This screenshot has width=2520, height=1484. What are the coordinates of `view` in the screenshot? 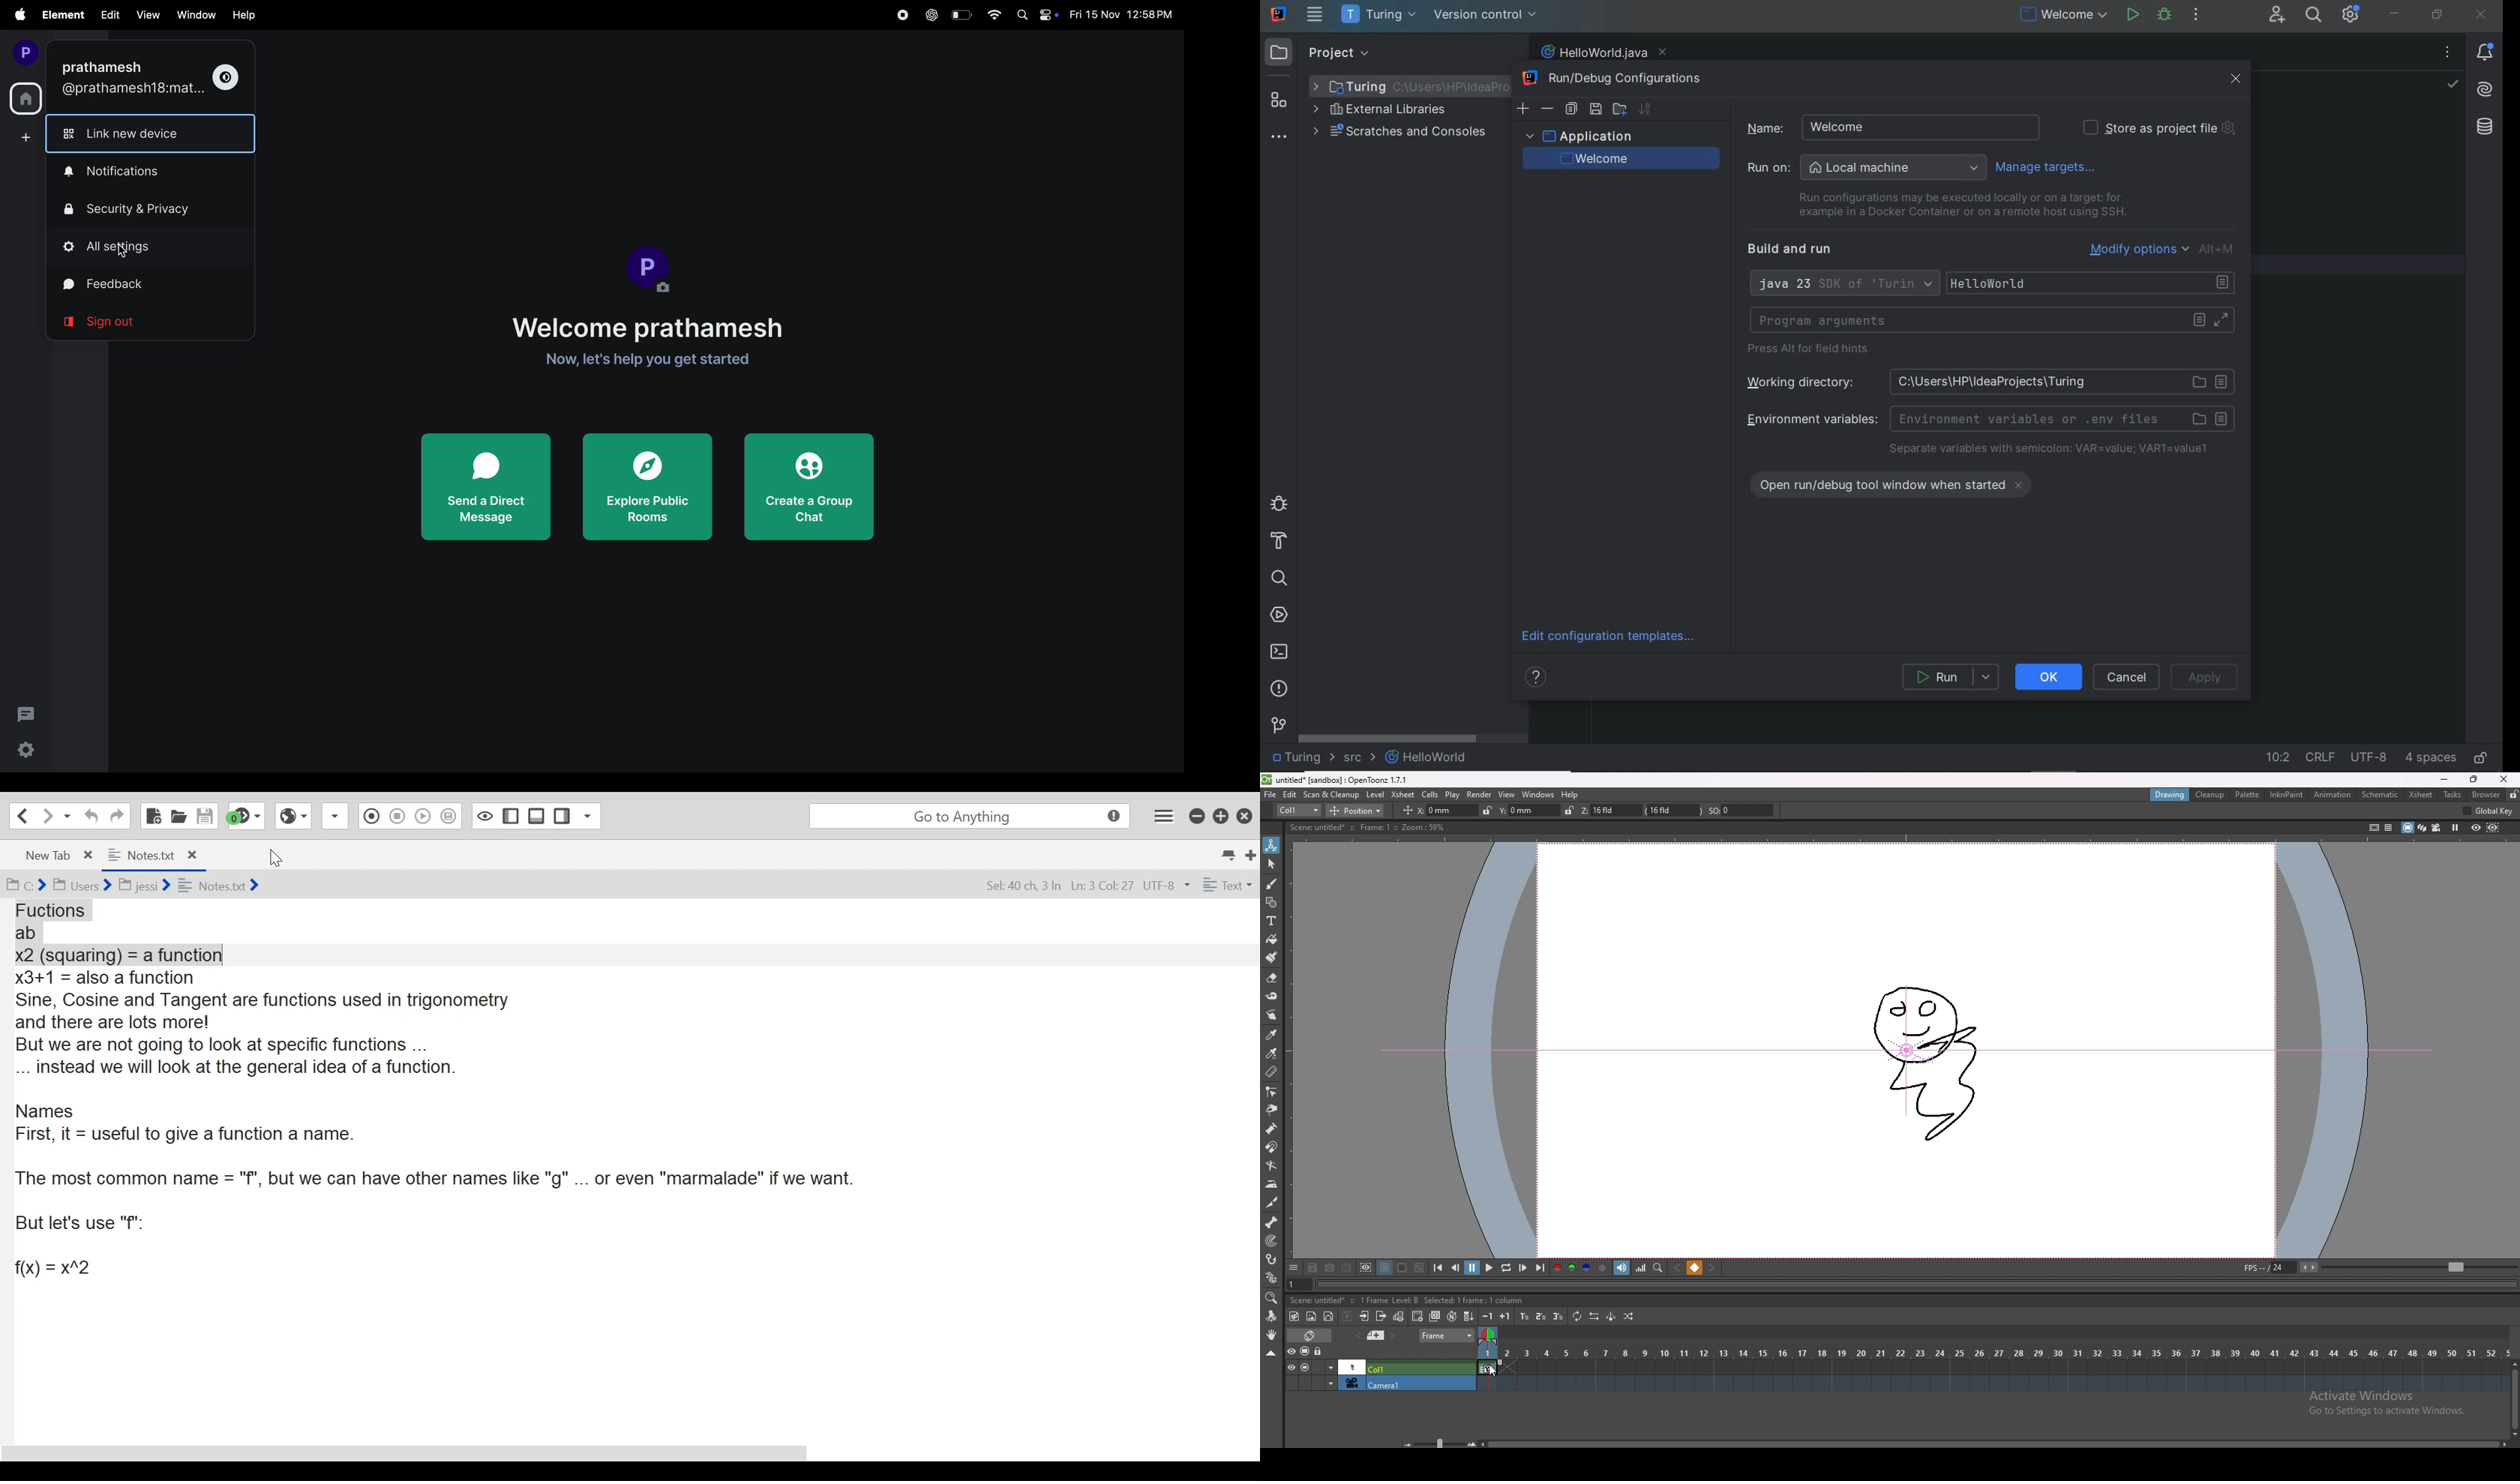 It's located at (145, 15).